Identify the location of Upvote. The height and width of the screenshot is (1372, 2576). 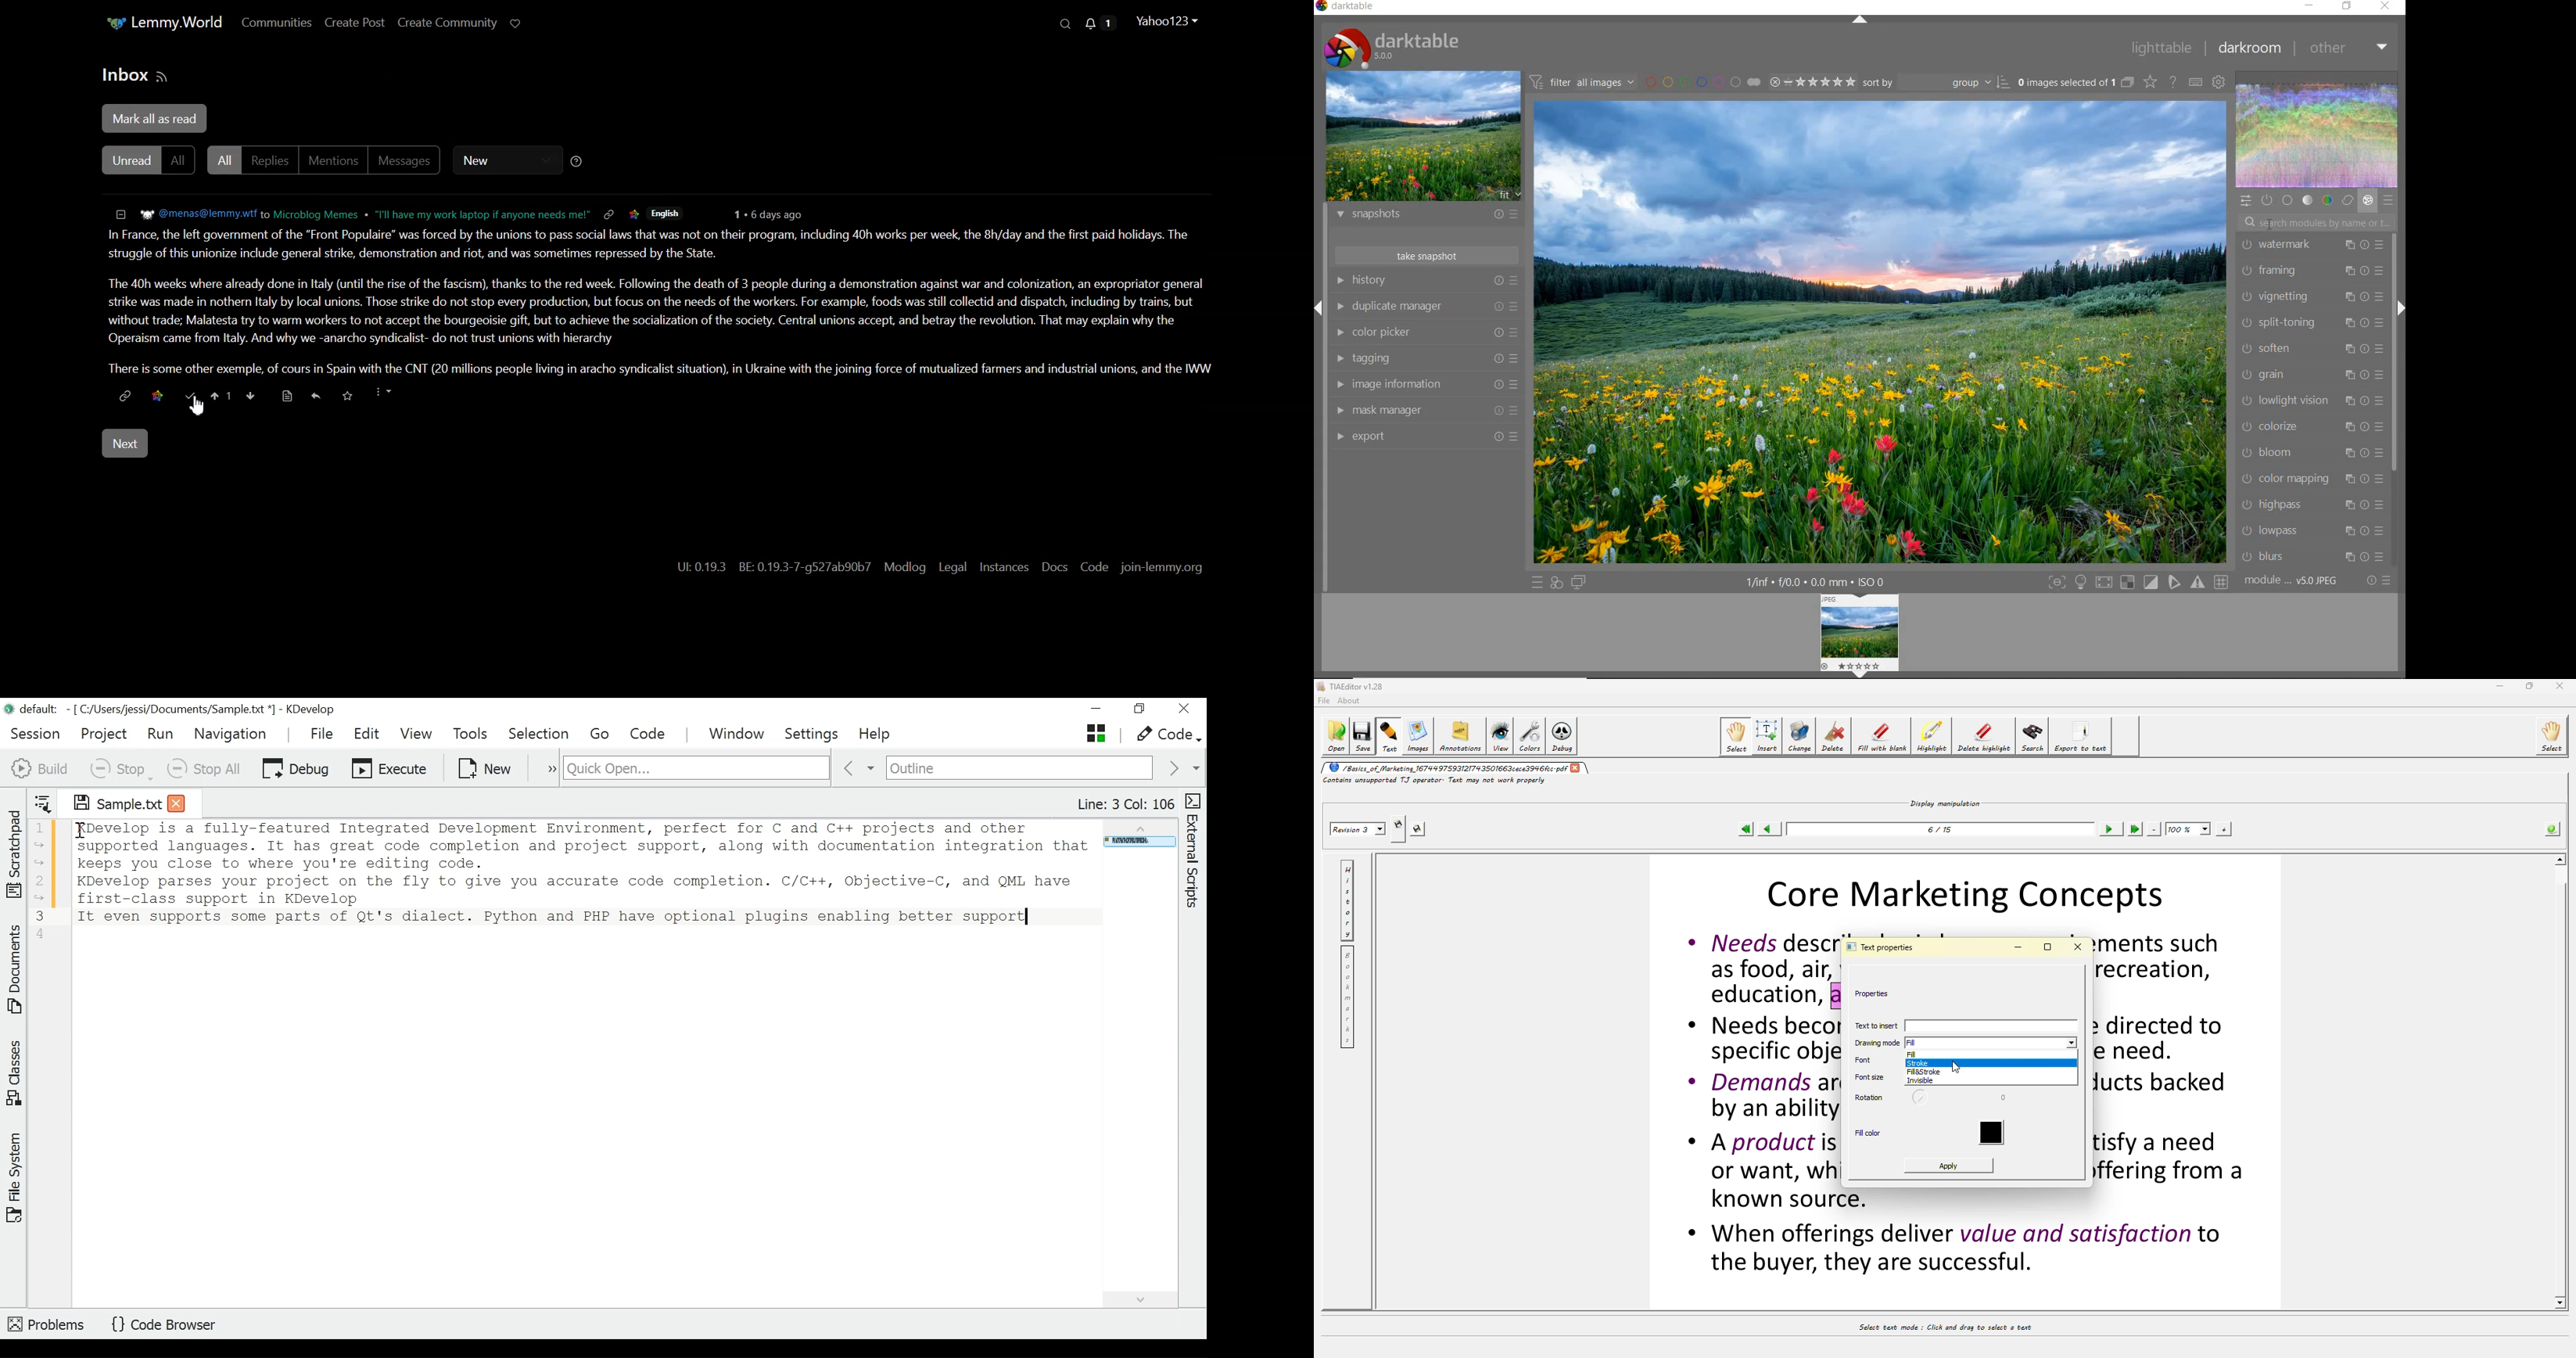
(223, 396).